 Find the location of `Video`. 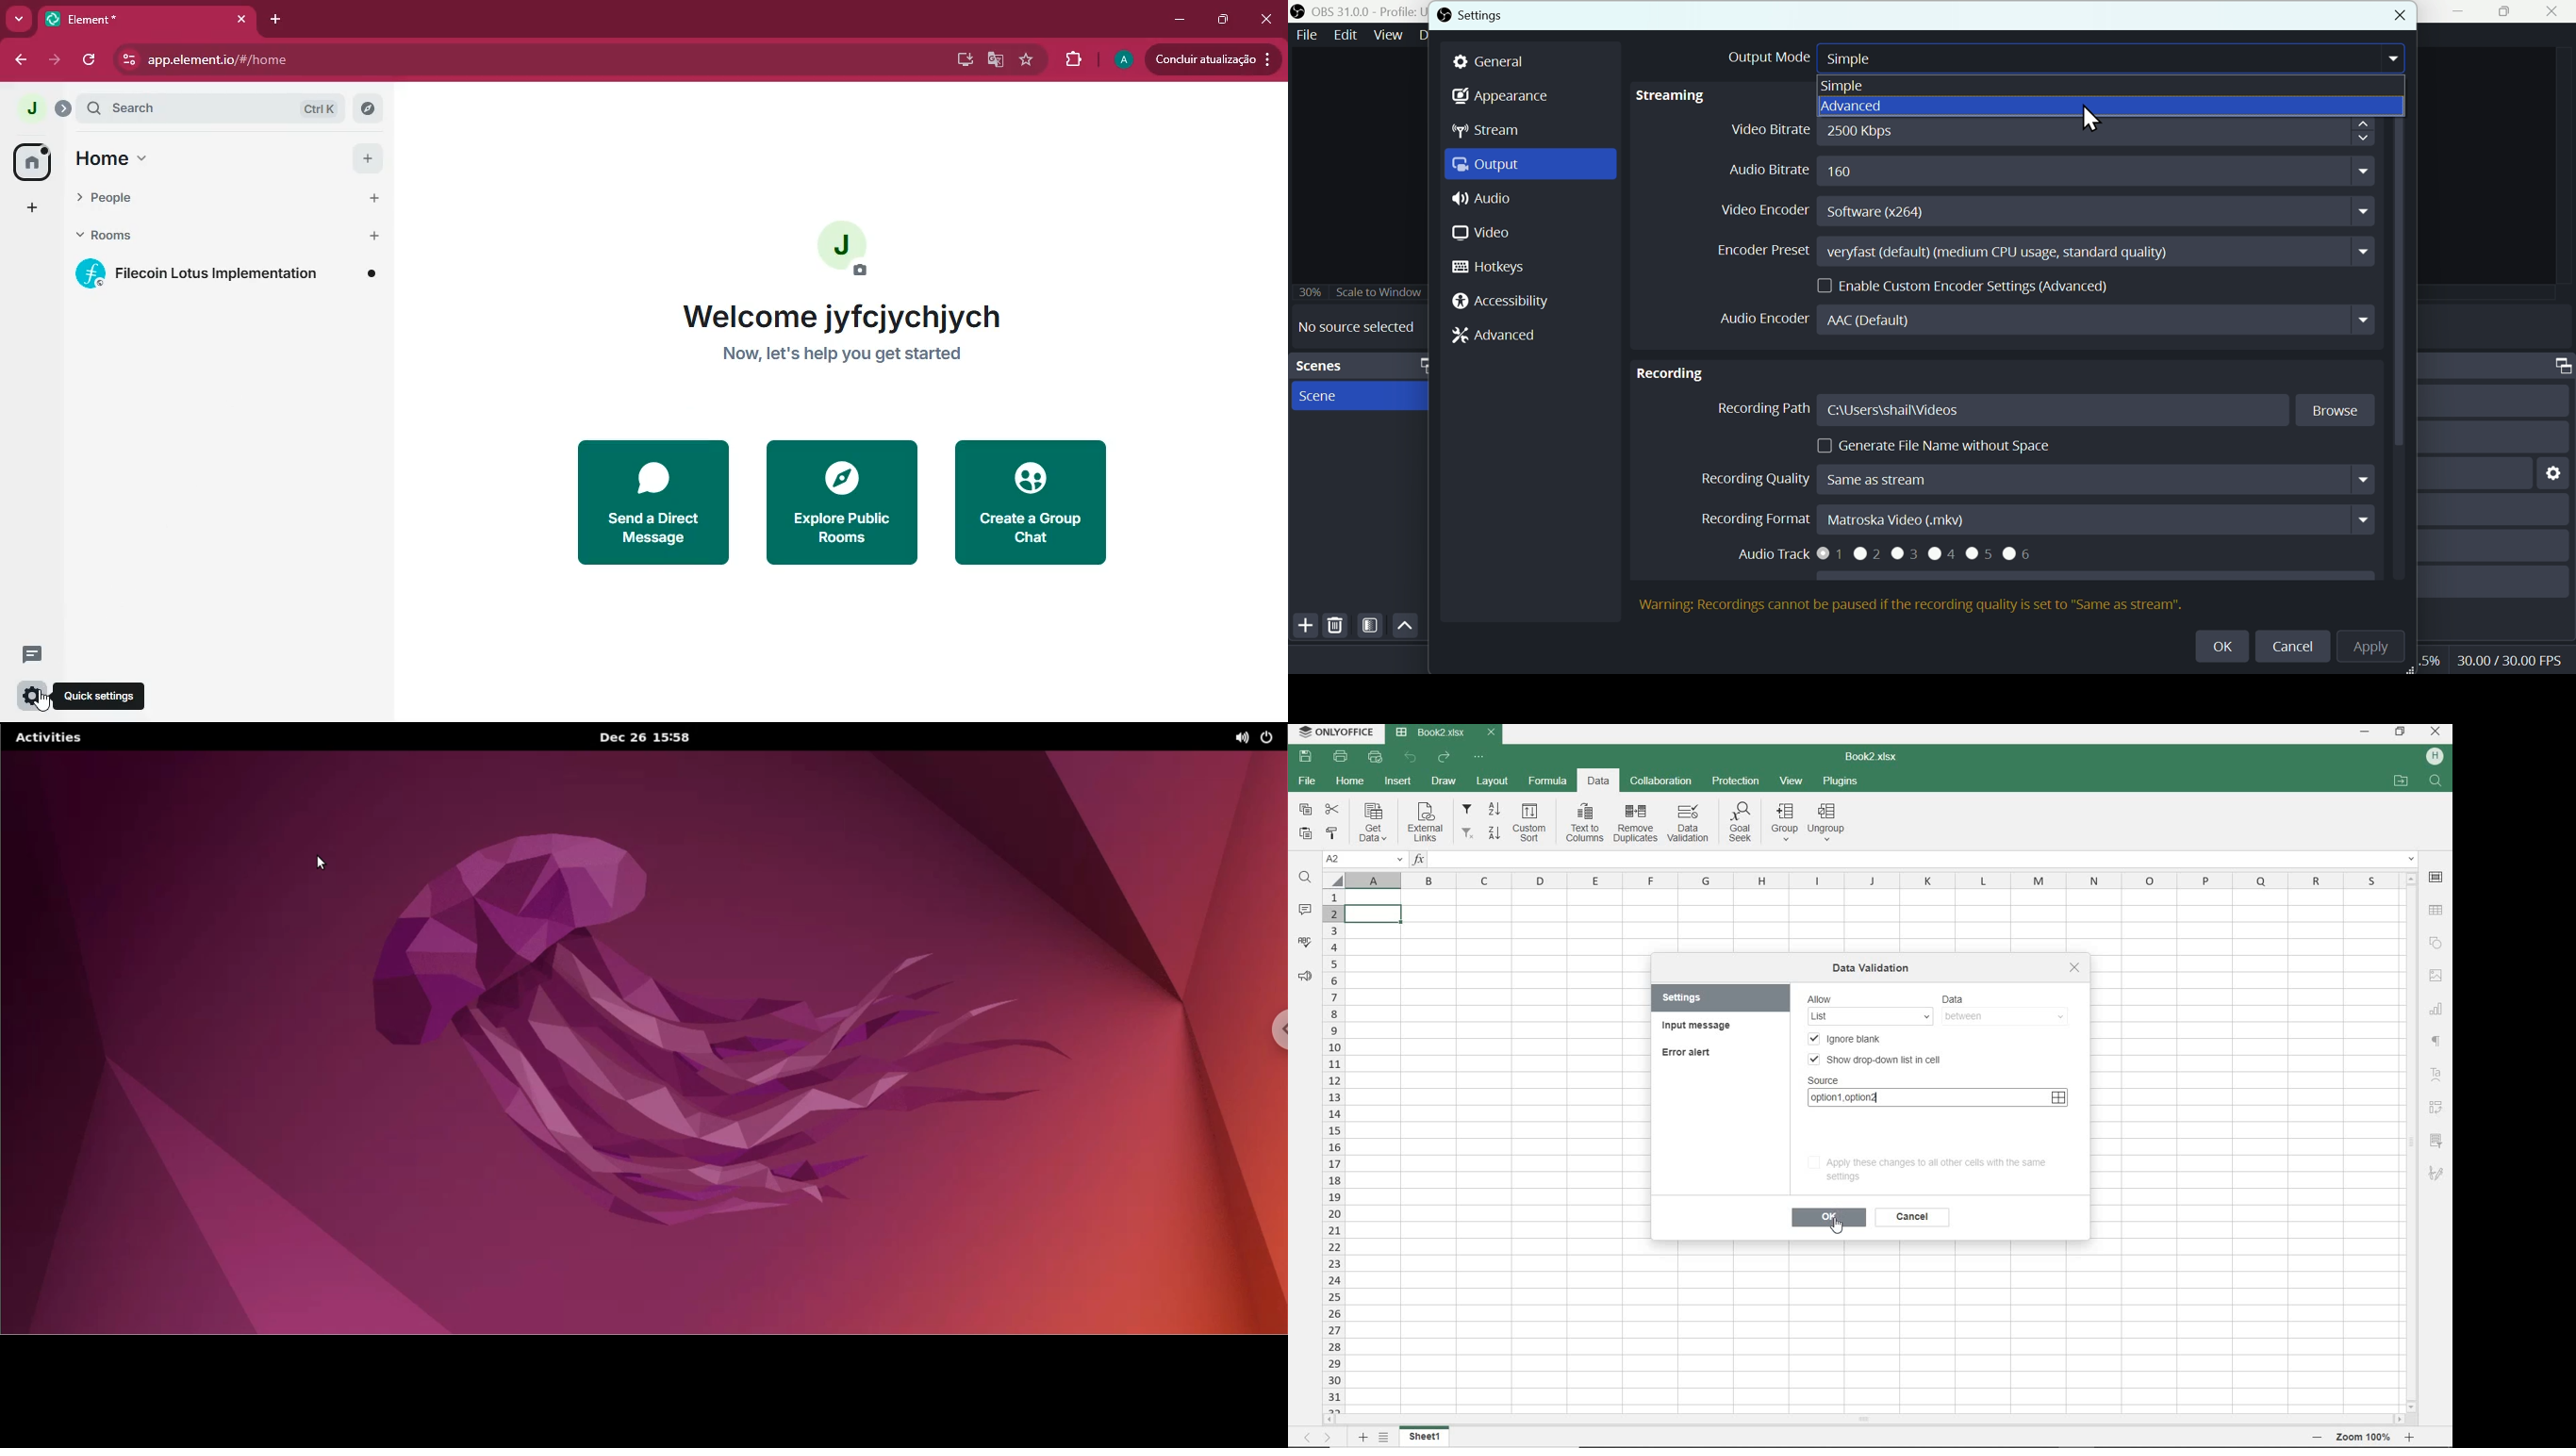

Video is located at coordinates (1481, 234).